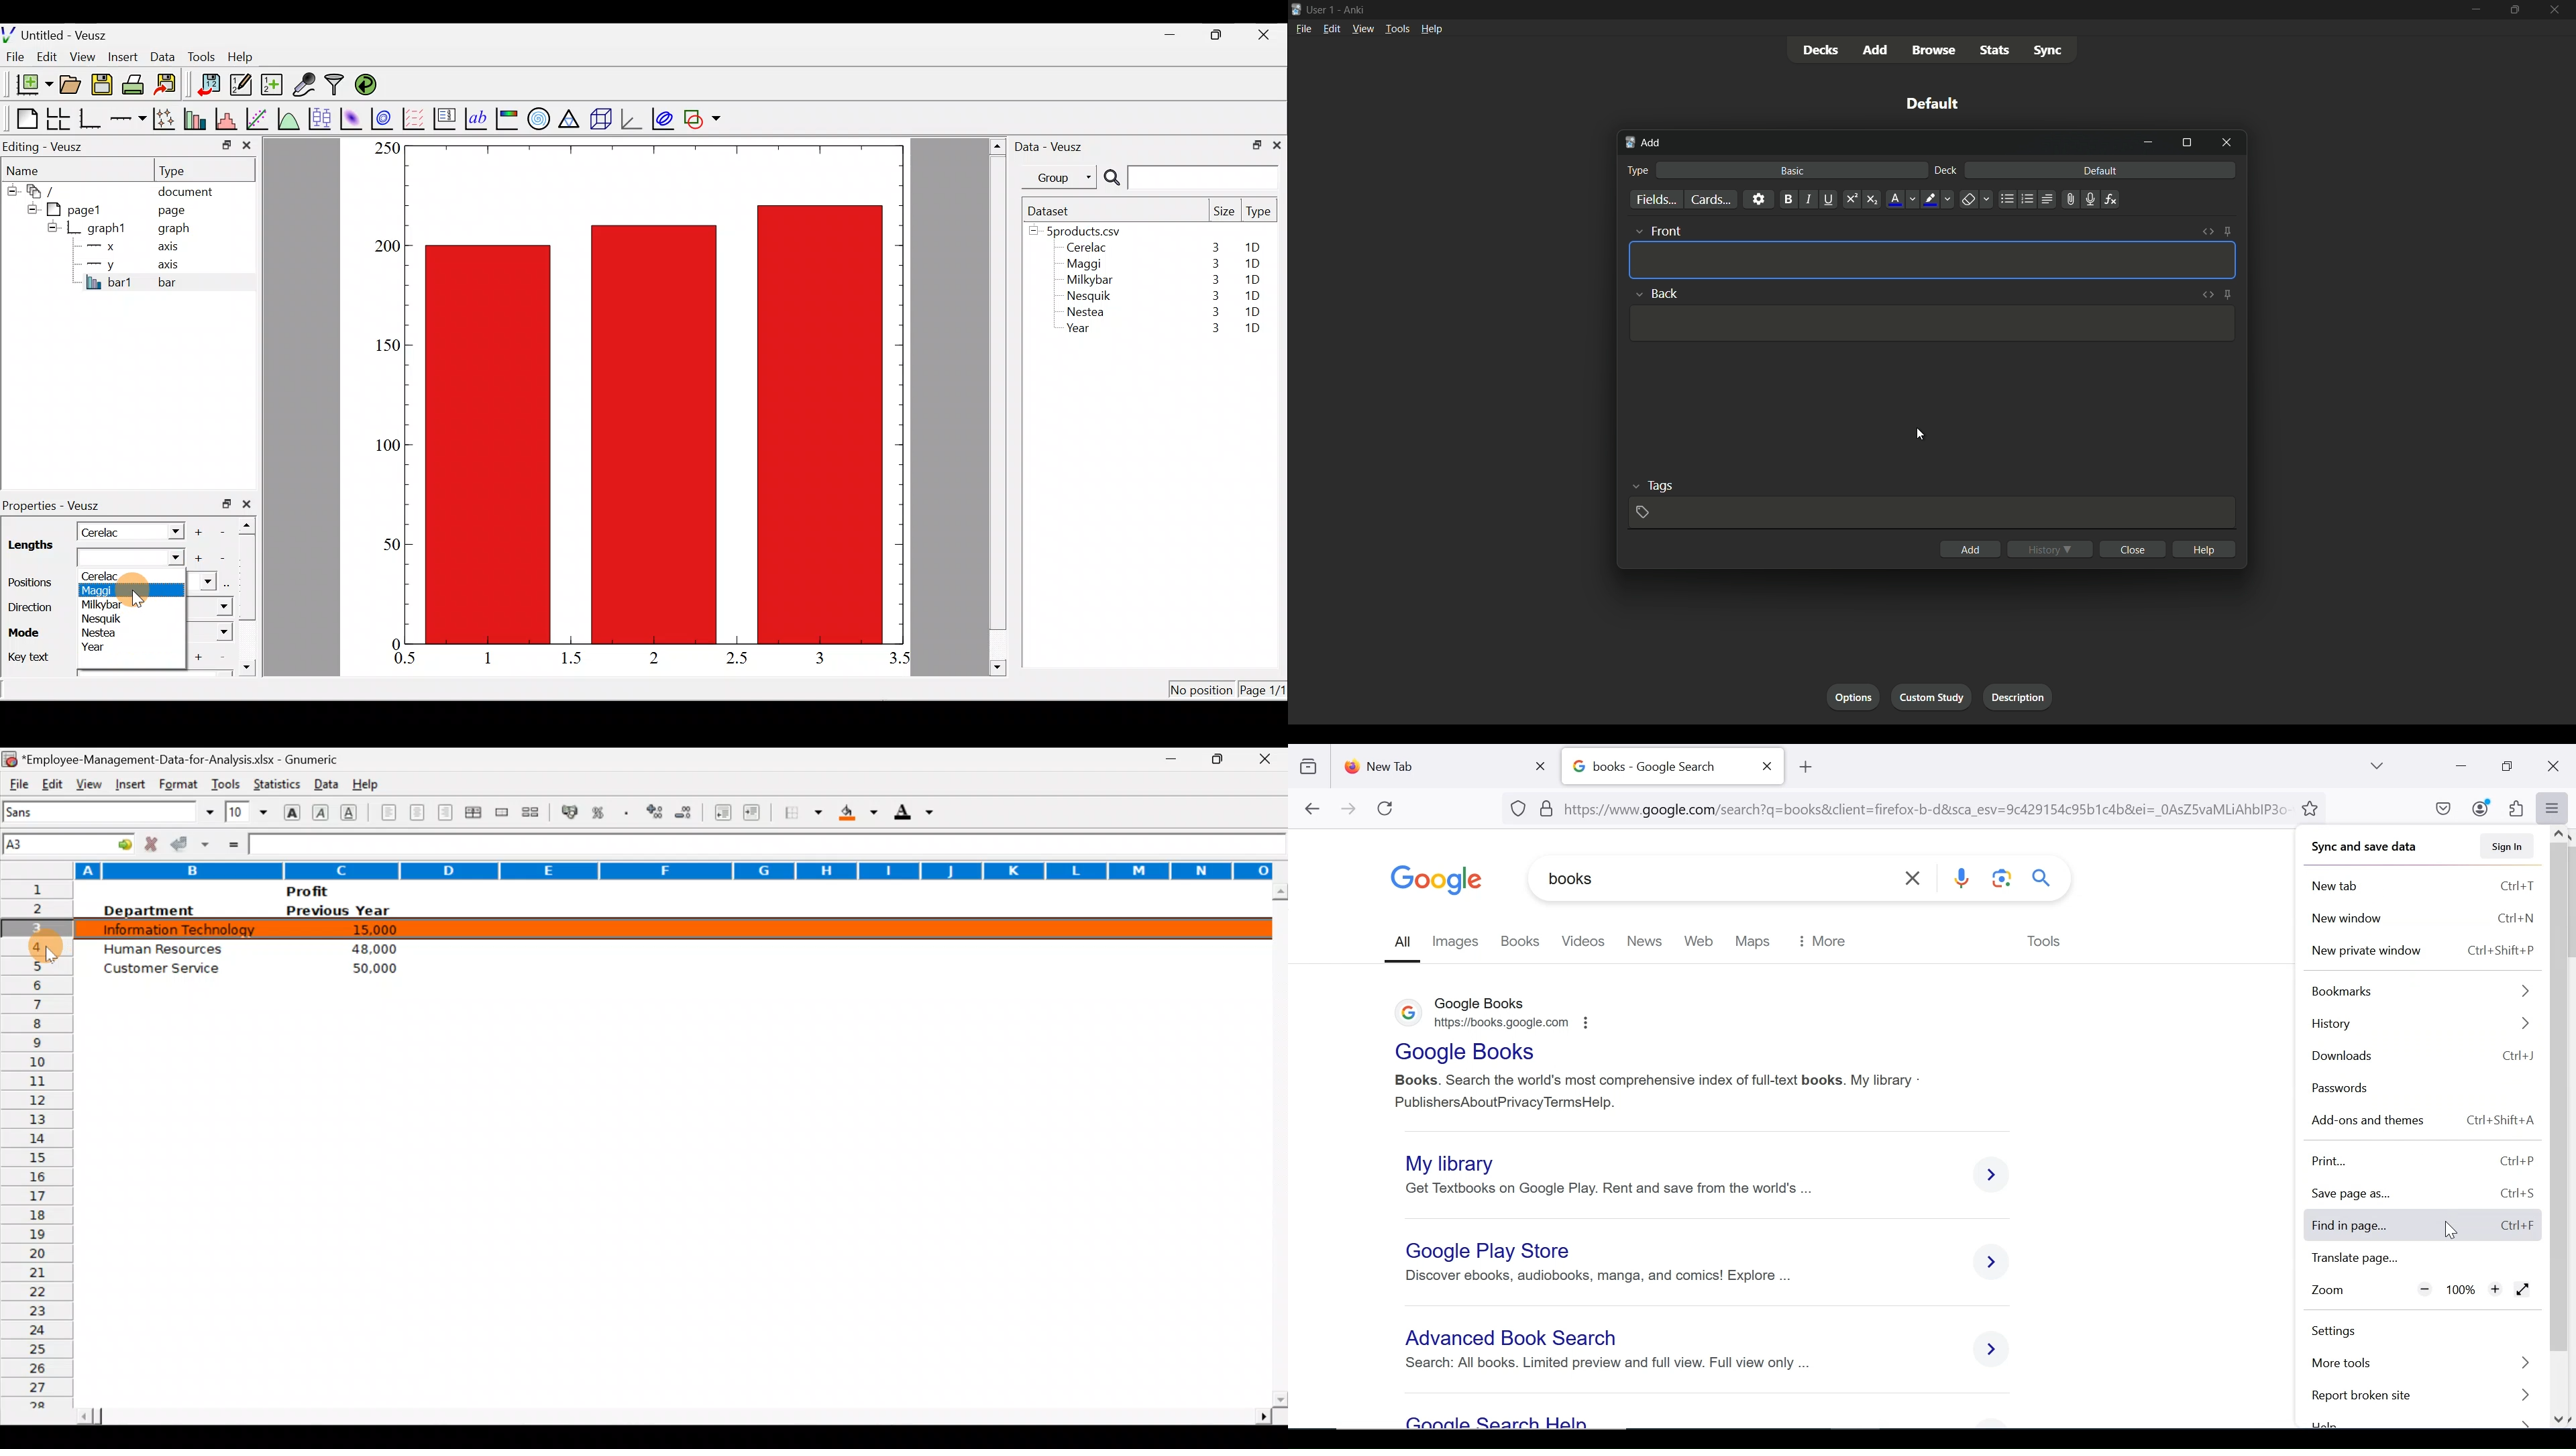 The width and height of the screenshot is (2576, 1456). What do you see at coordinates (1459, 941) in the screenshot?
I see `images` at bounding box center [1459, 941].